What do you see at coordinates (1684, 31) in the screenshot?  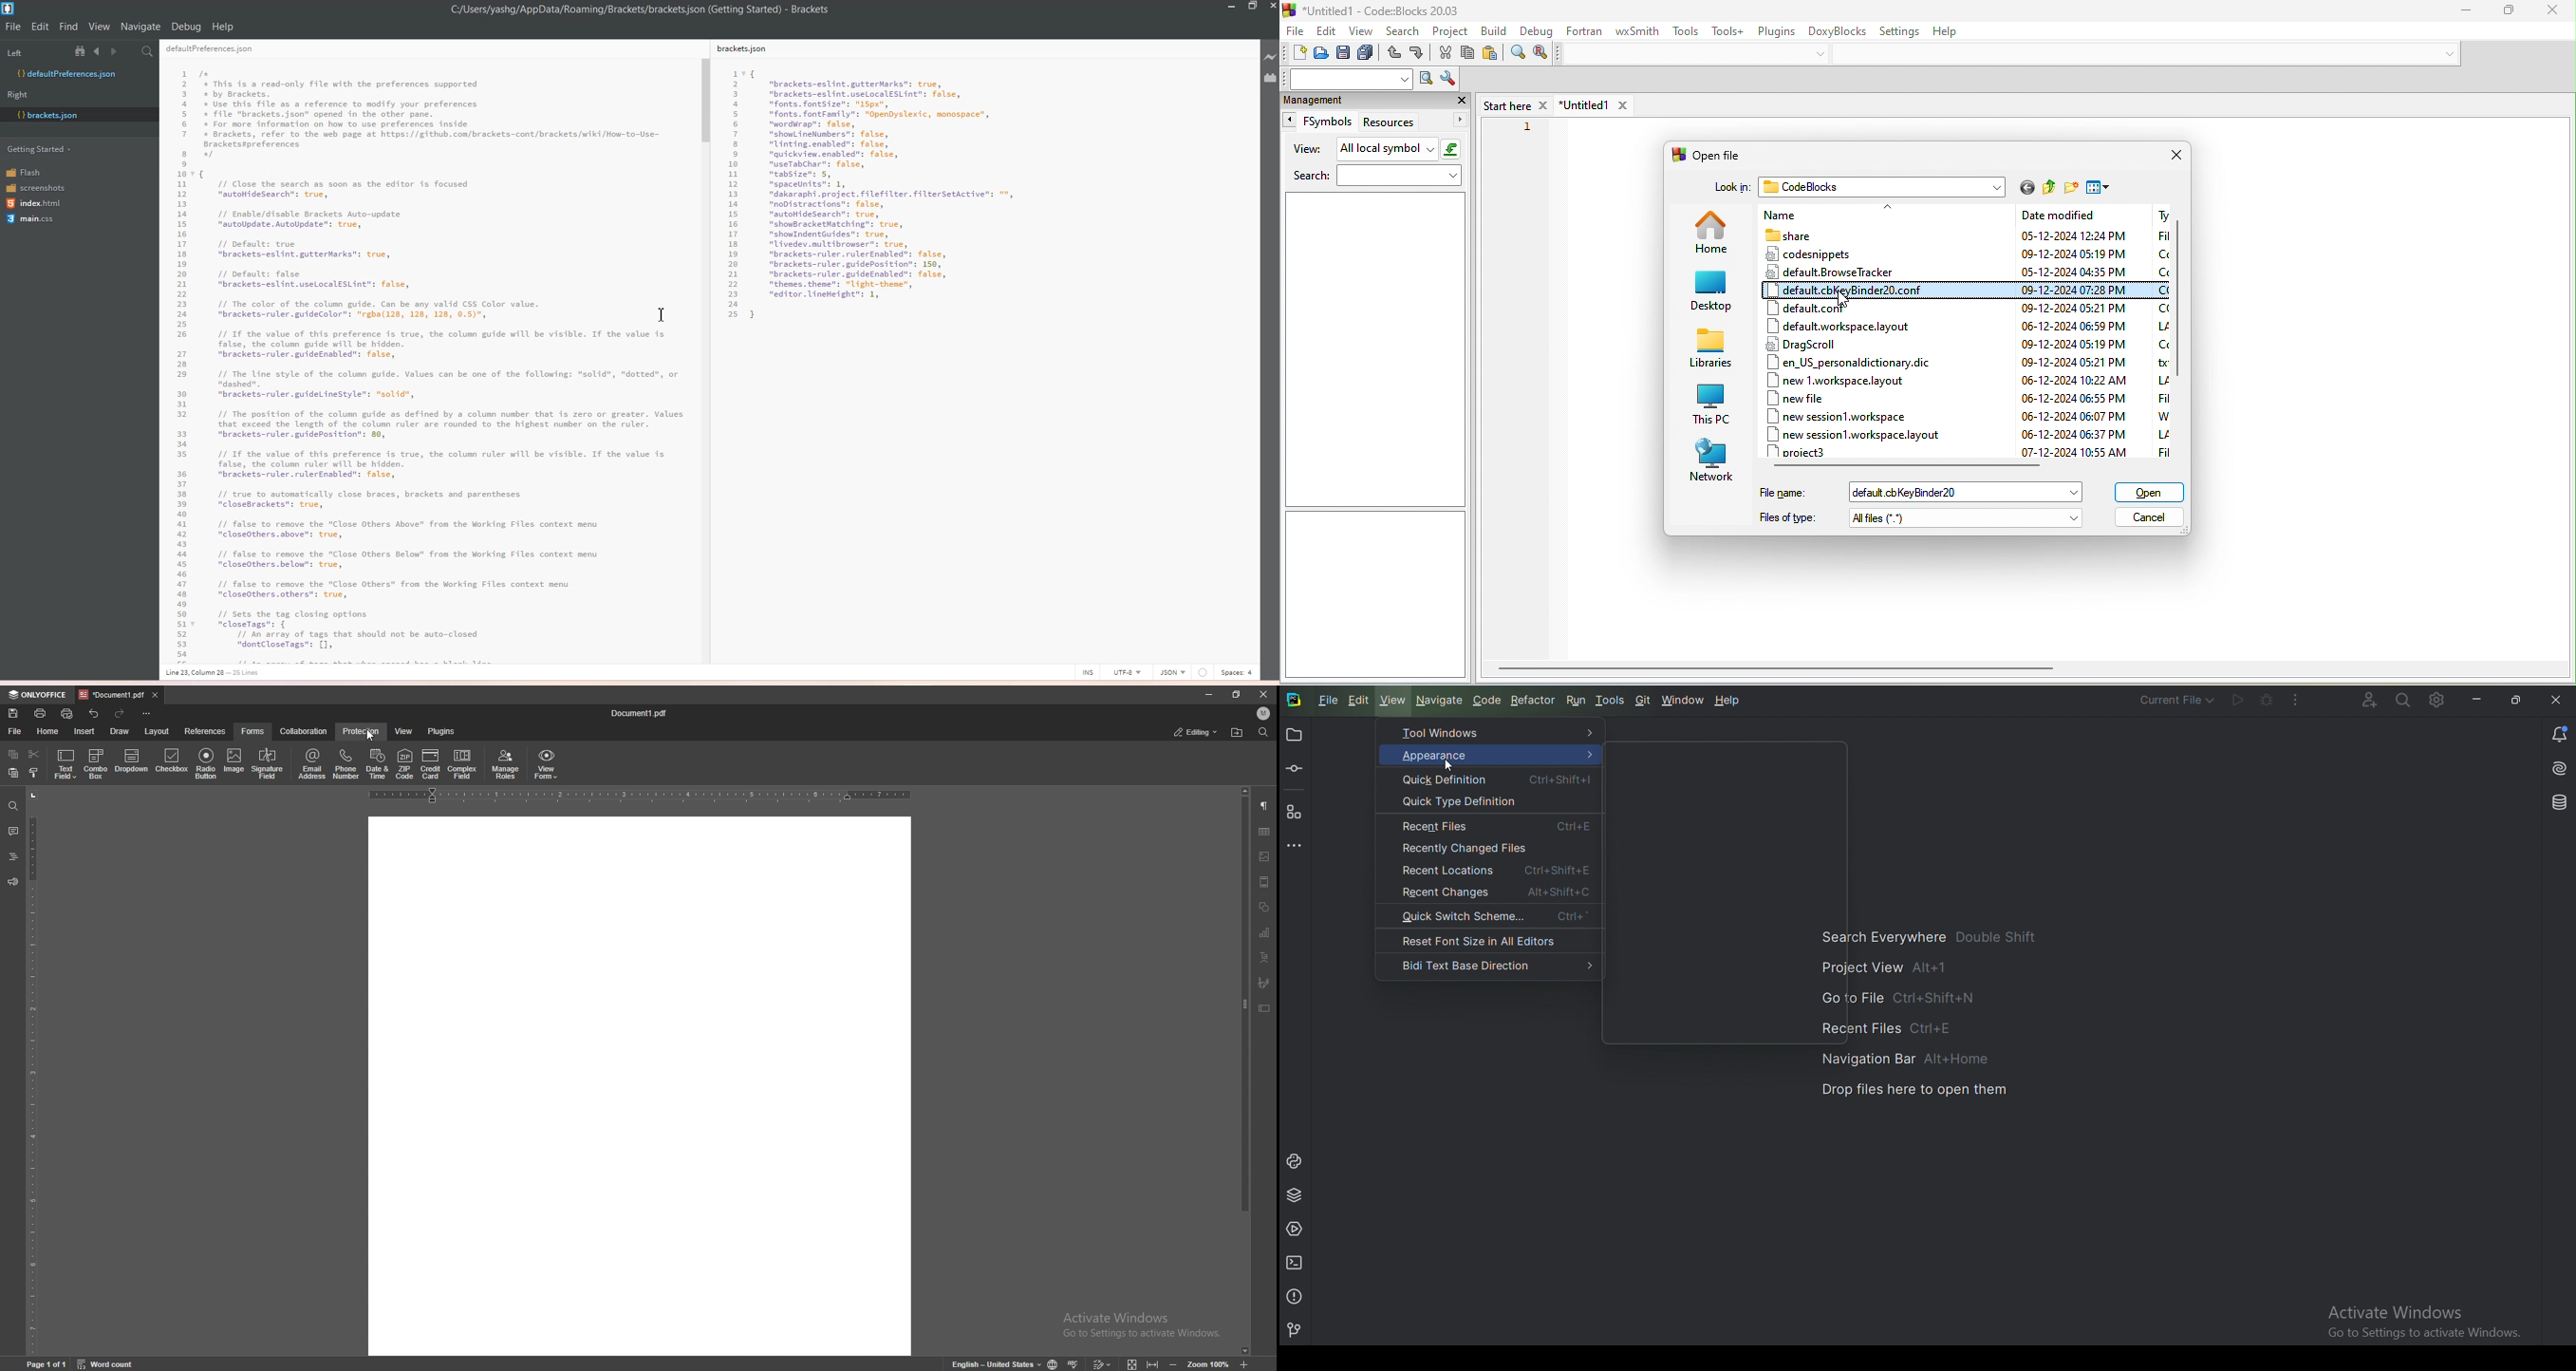 I see `tools` at bounding box center [1684, 31].